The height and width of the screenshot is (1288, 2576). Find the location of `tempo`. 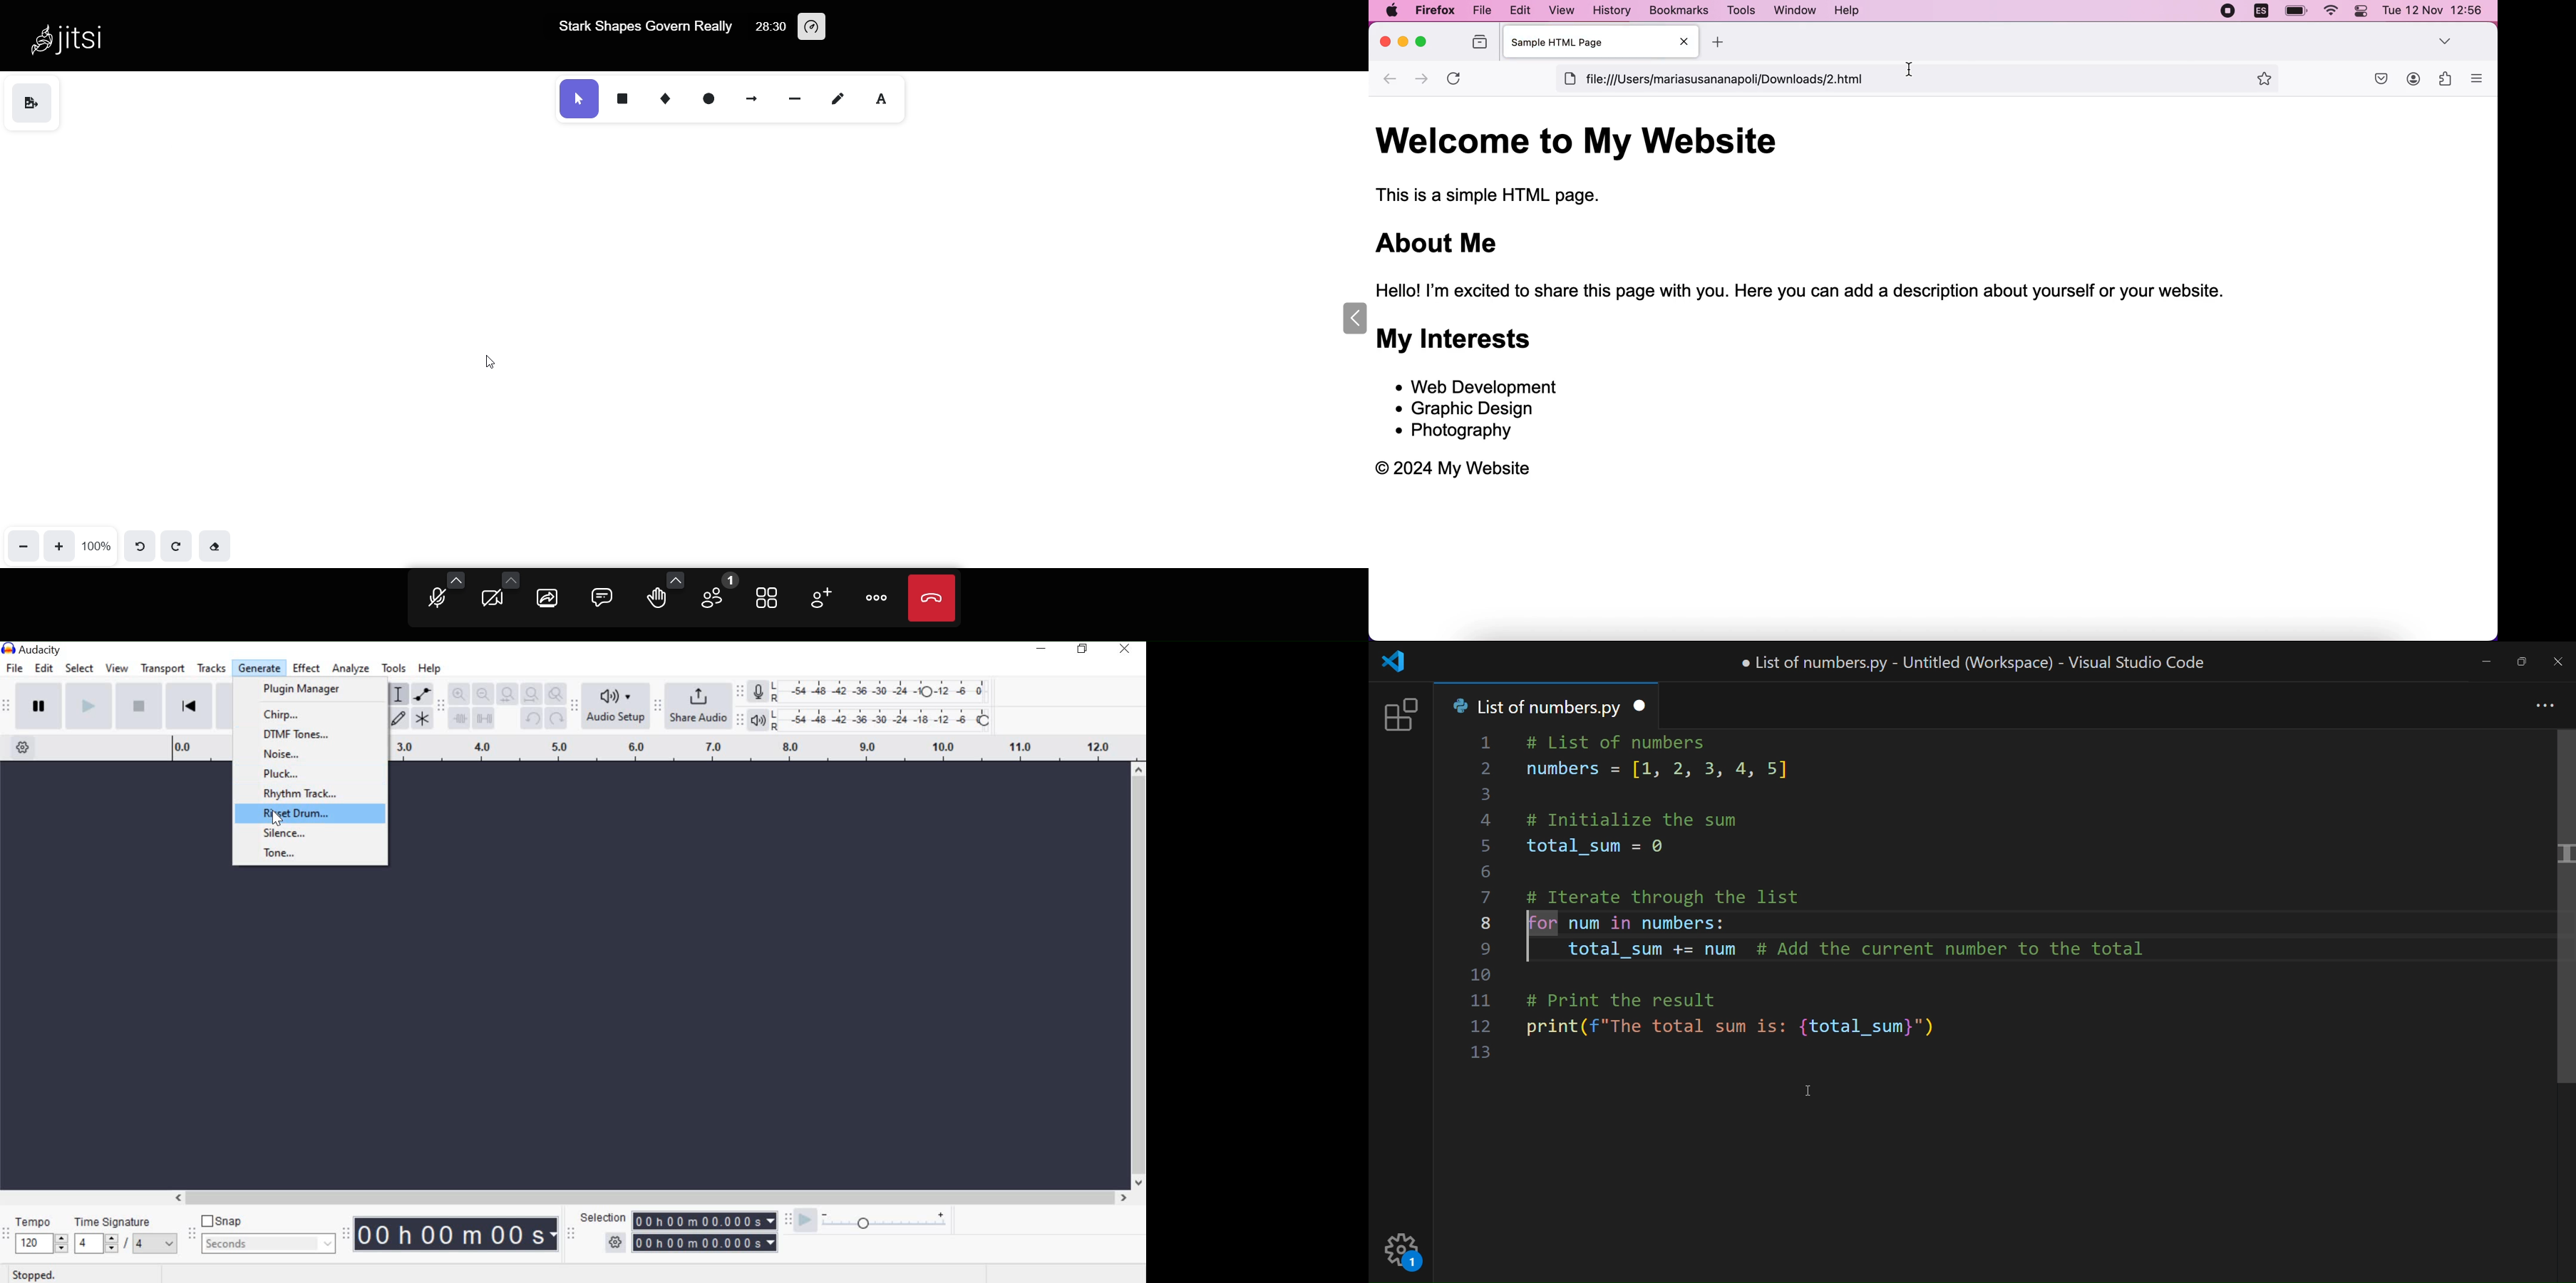

tempo is located at coordinates (41, 1236).